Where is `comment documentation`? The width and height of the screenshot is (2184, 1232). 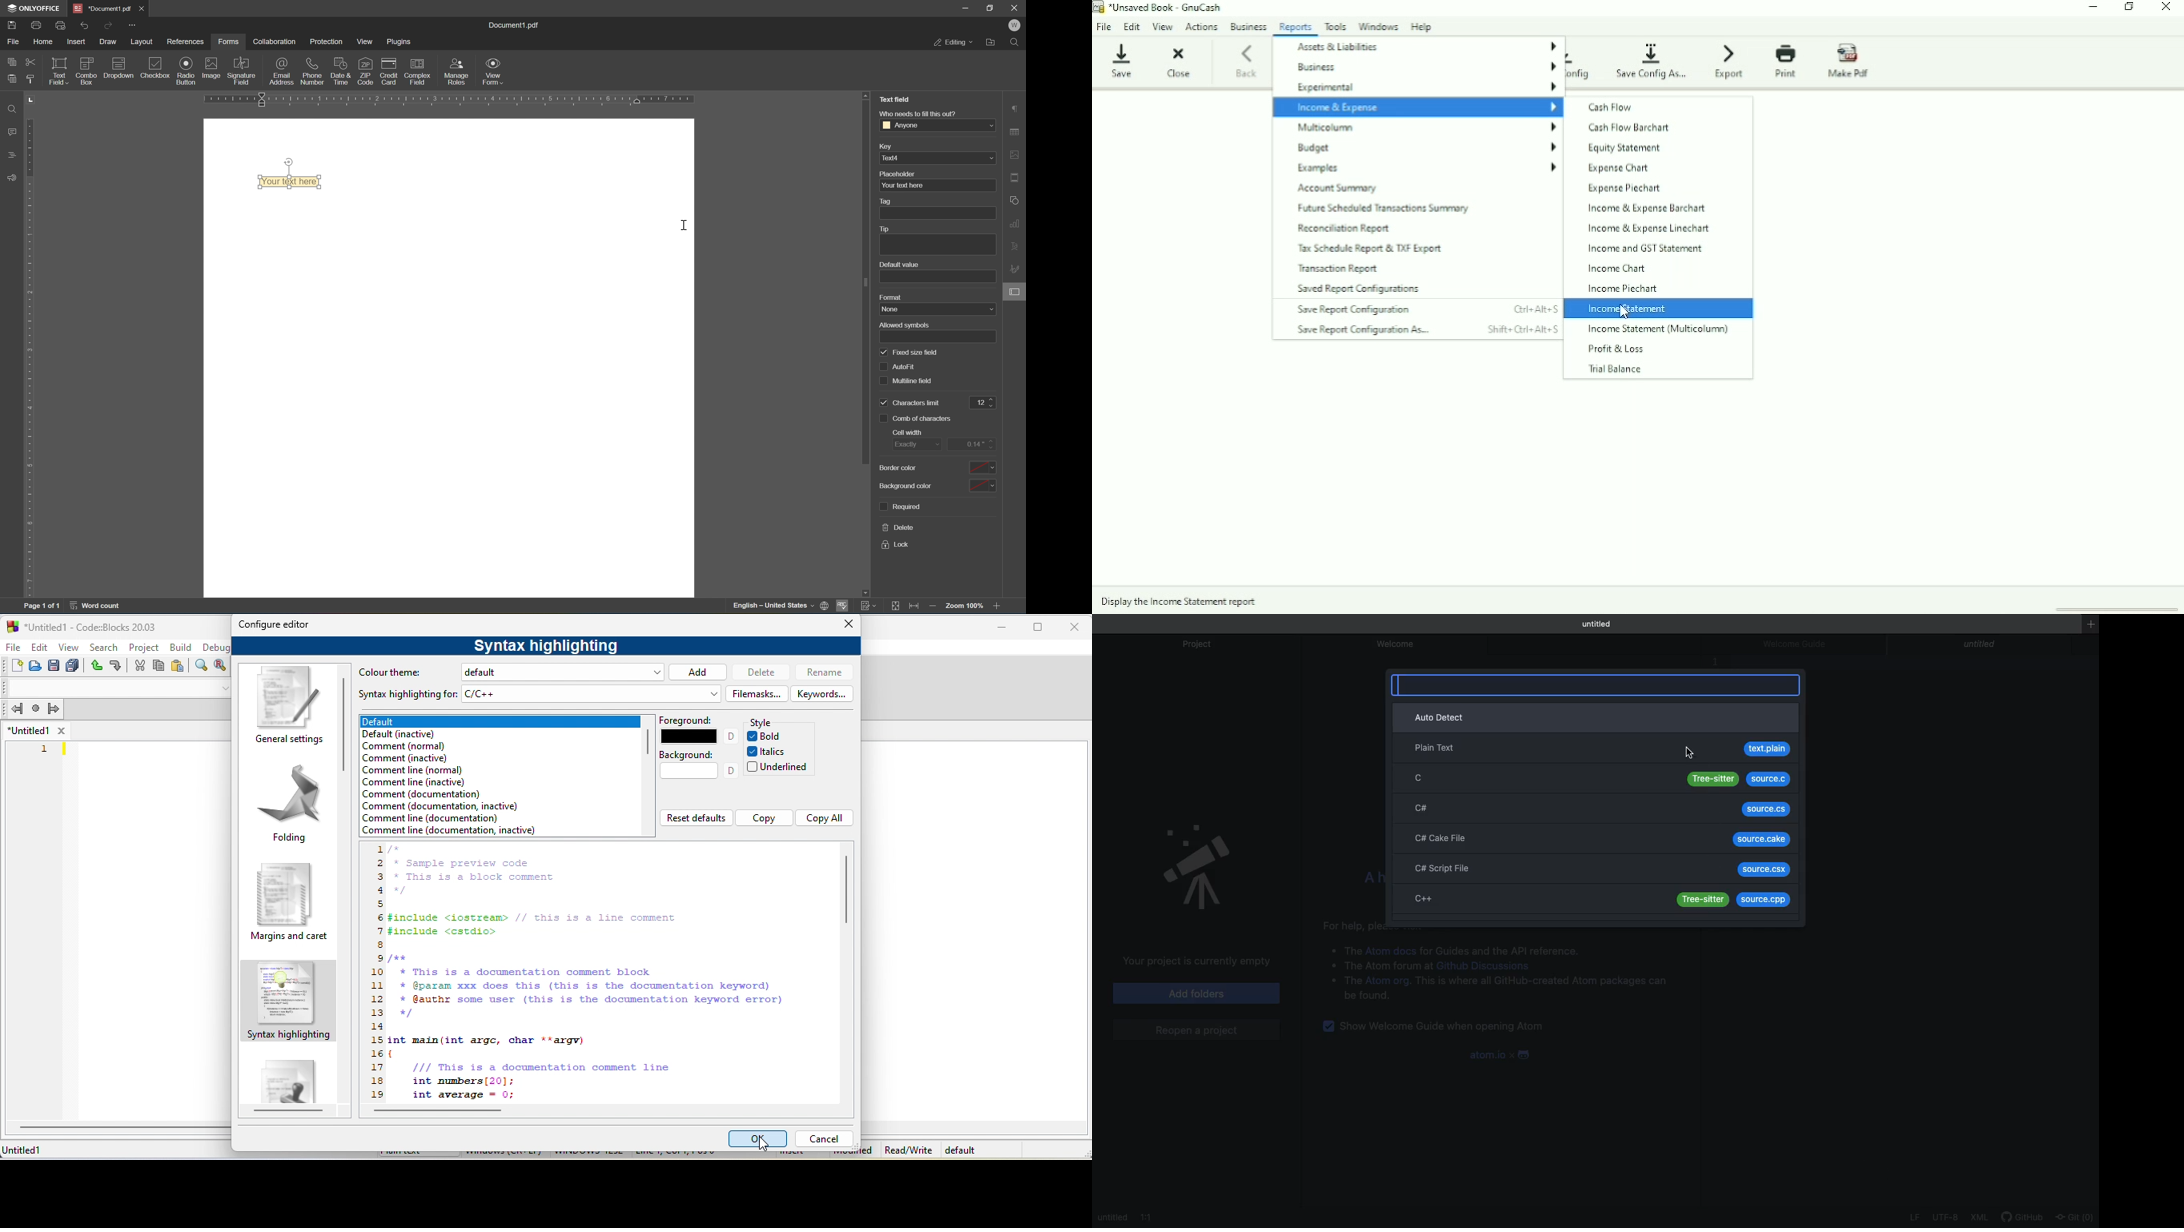
comment documentation is located at coordinates (424, 794).